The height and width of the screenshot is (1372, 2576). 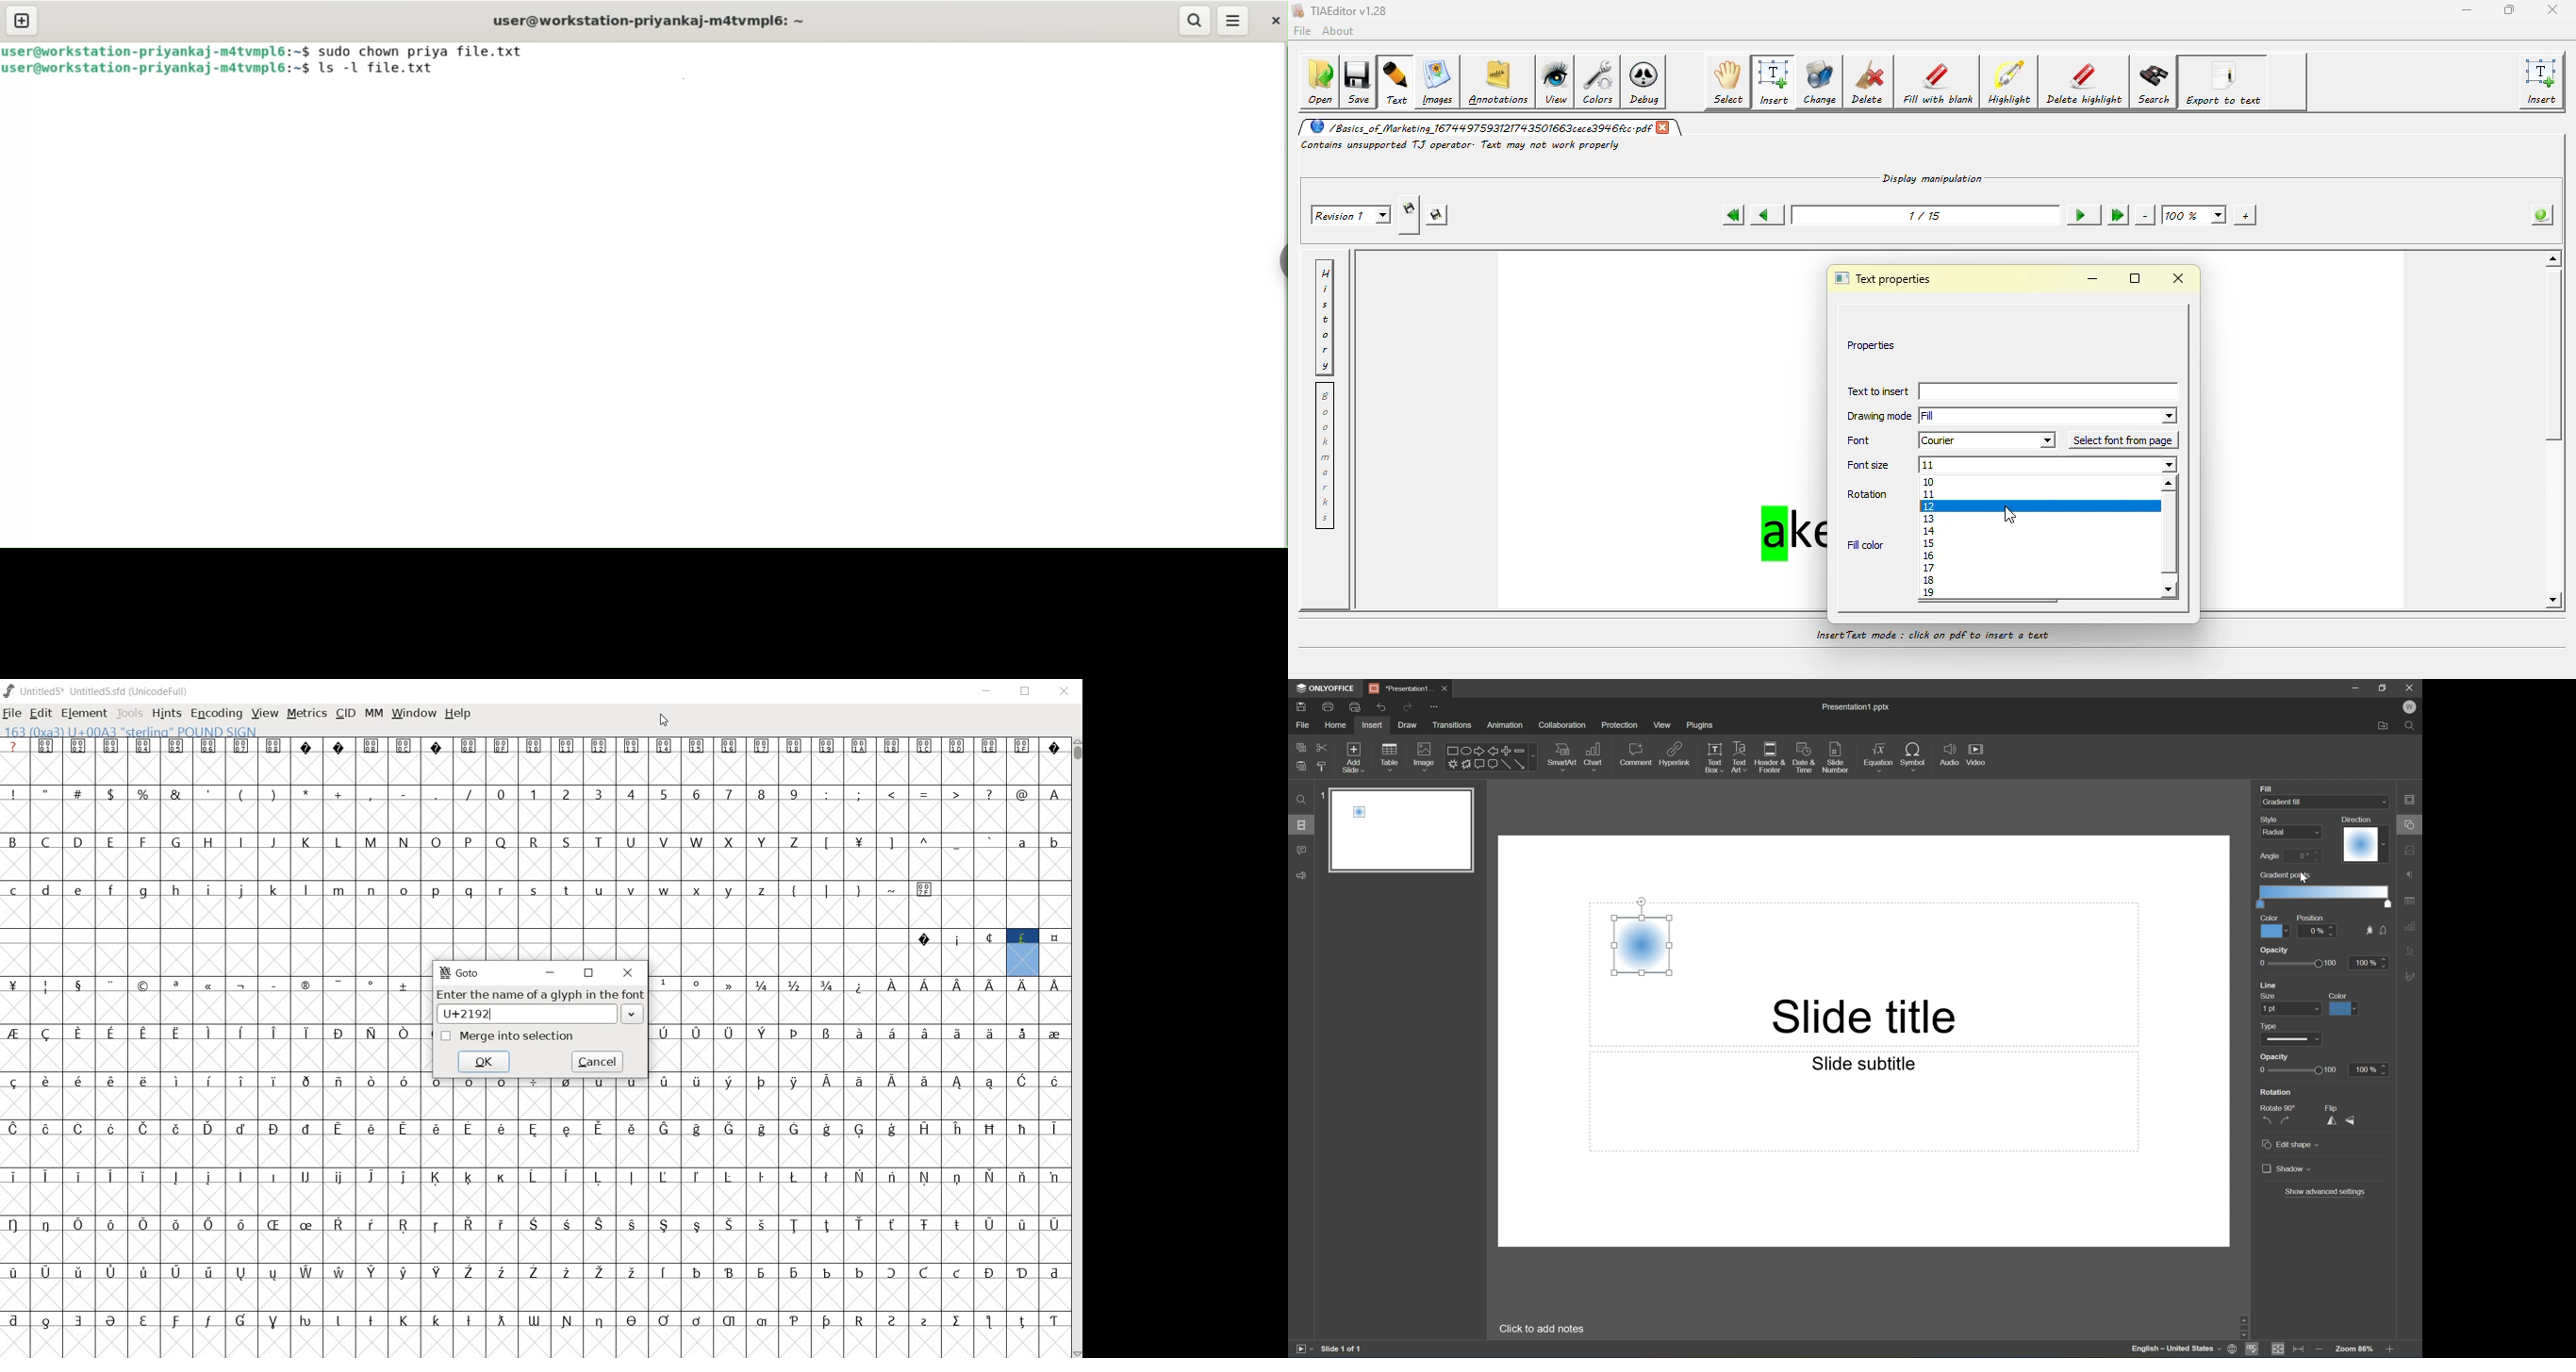 What do you see at coordinates (1354, 758) in the screenshot?
I see `Add Slide` at bounding box center [1354, 758].